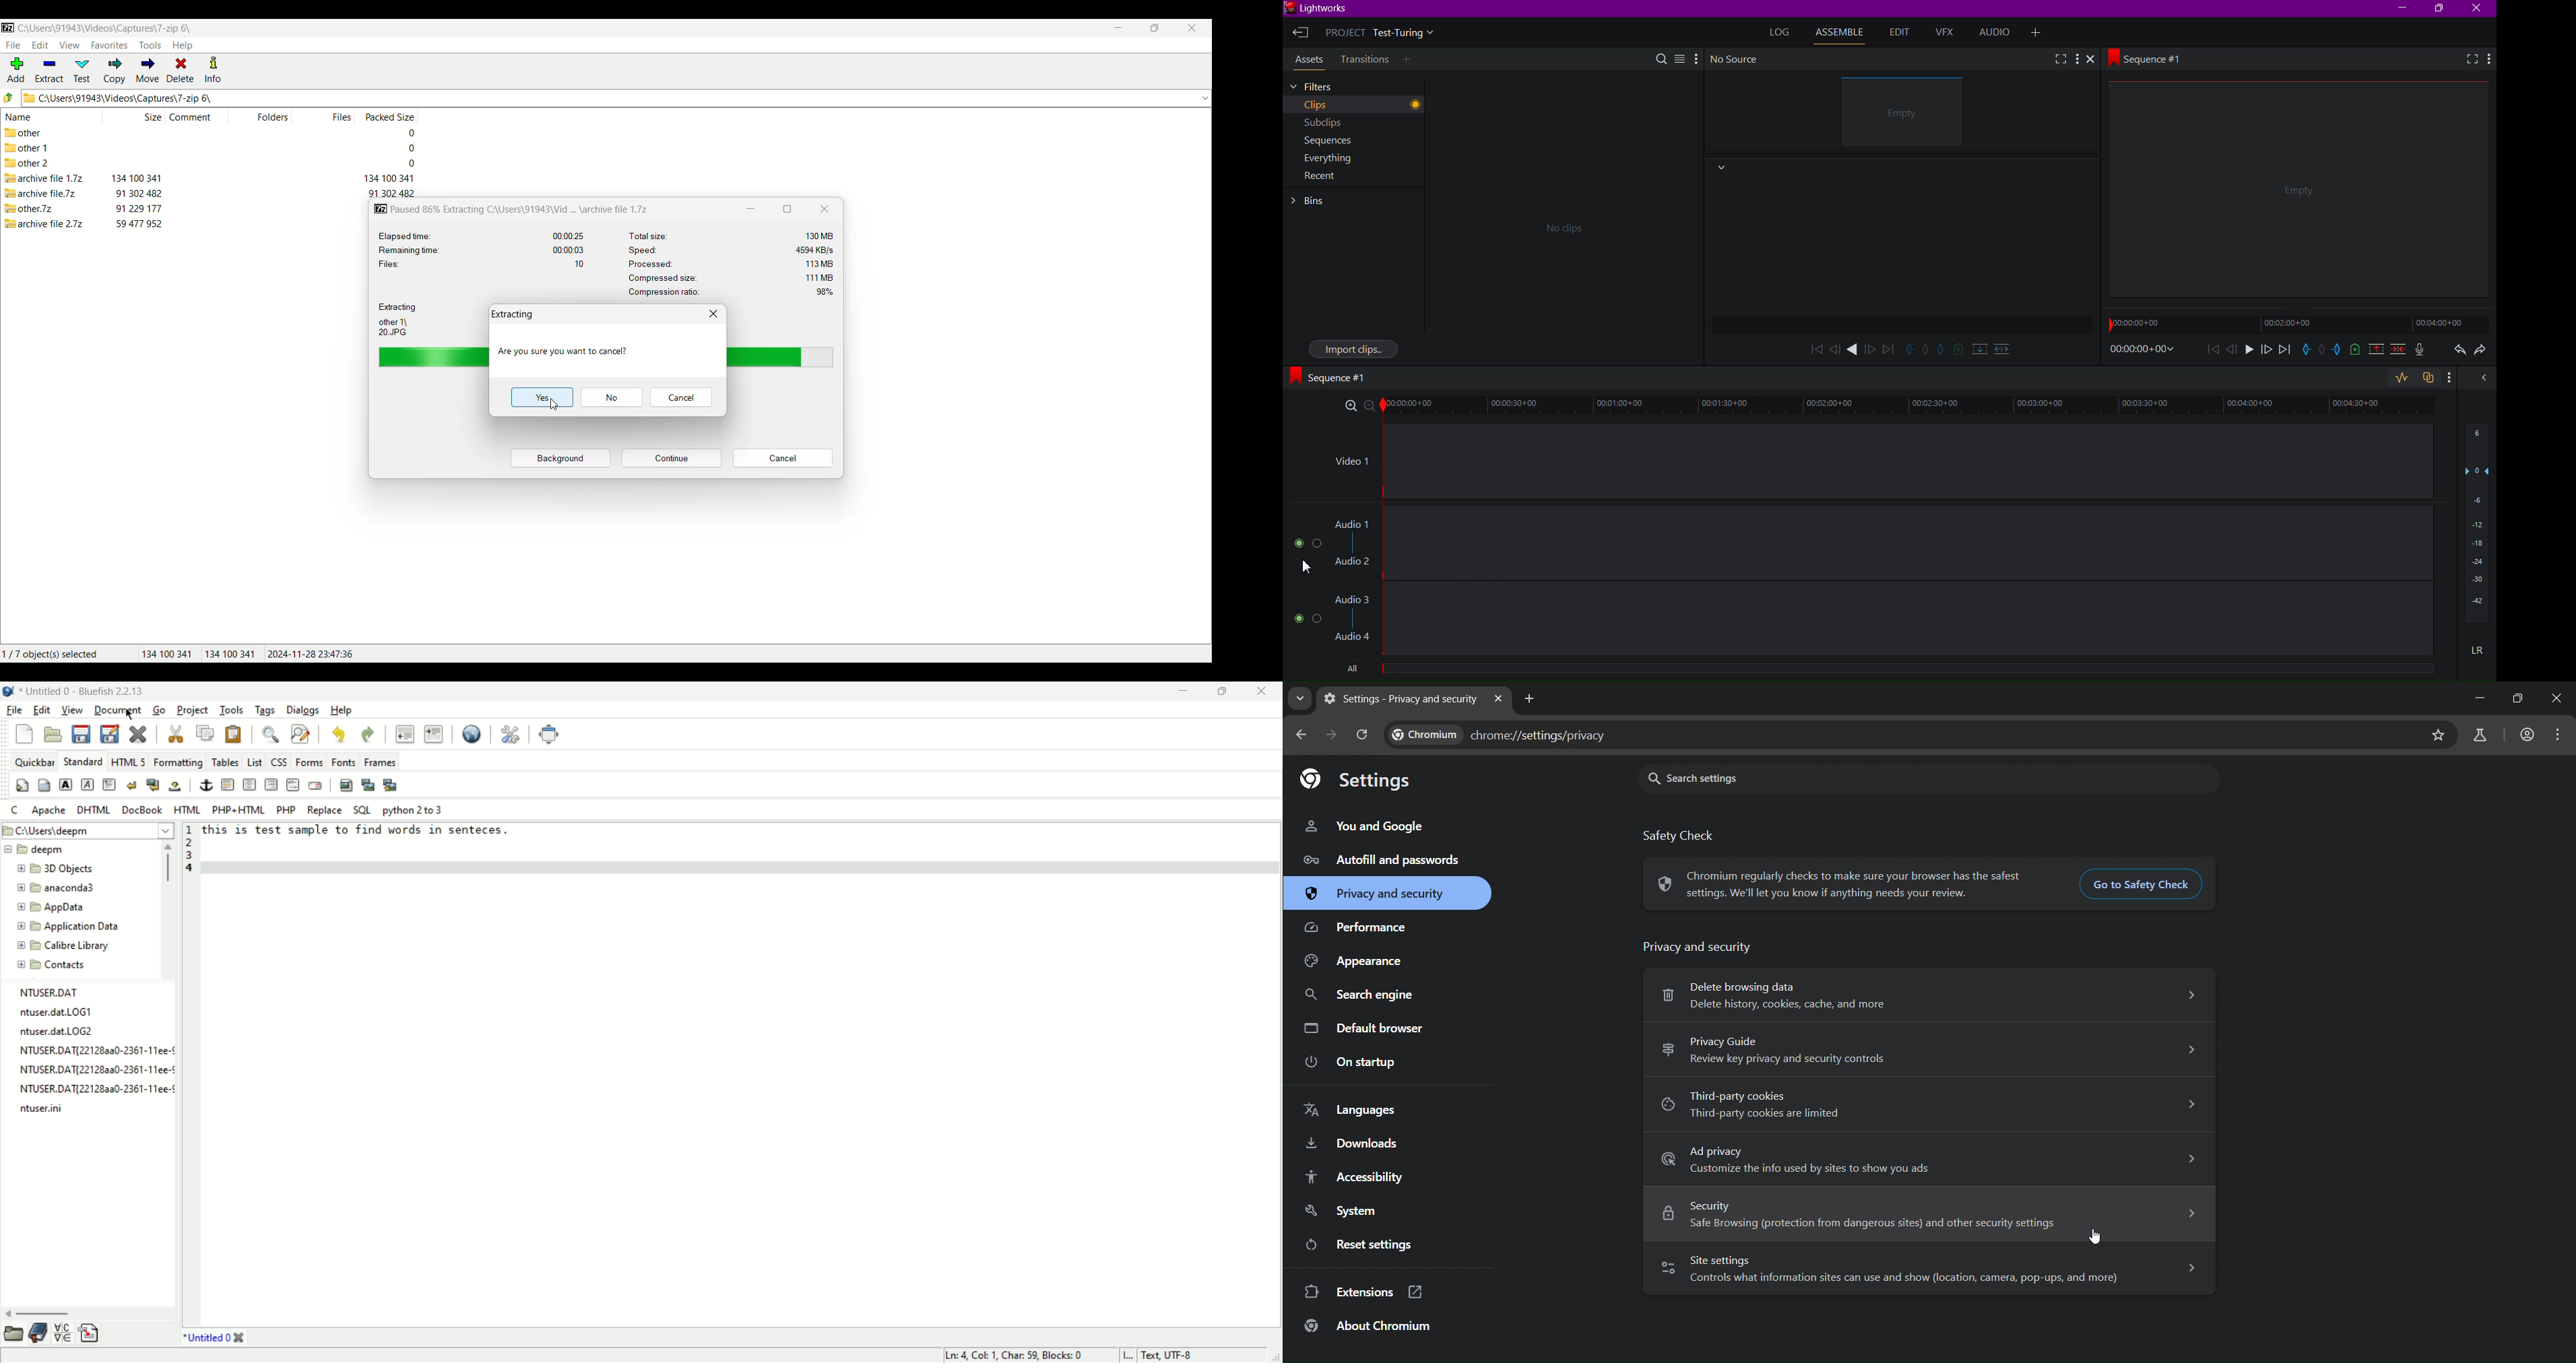 The width and height of the screenshot is (2576, 1372). Describe the element at coordinates (1663, 58) in the screenshot. I see `Search` at that location.